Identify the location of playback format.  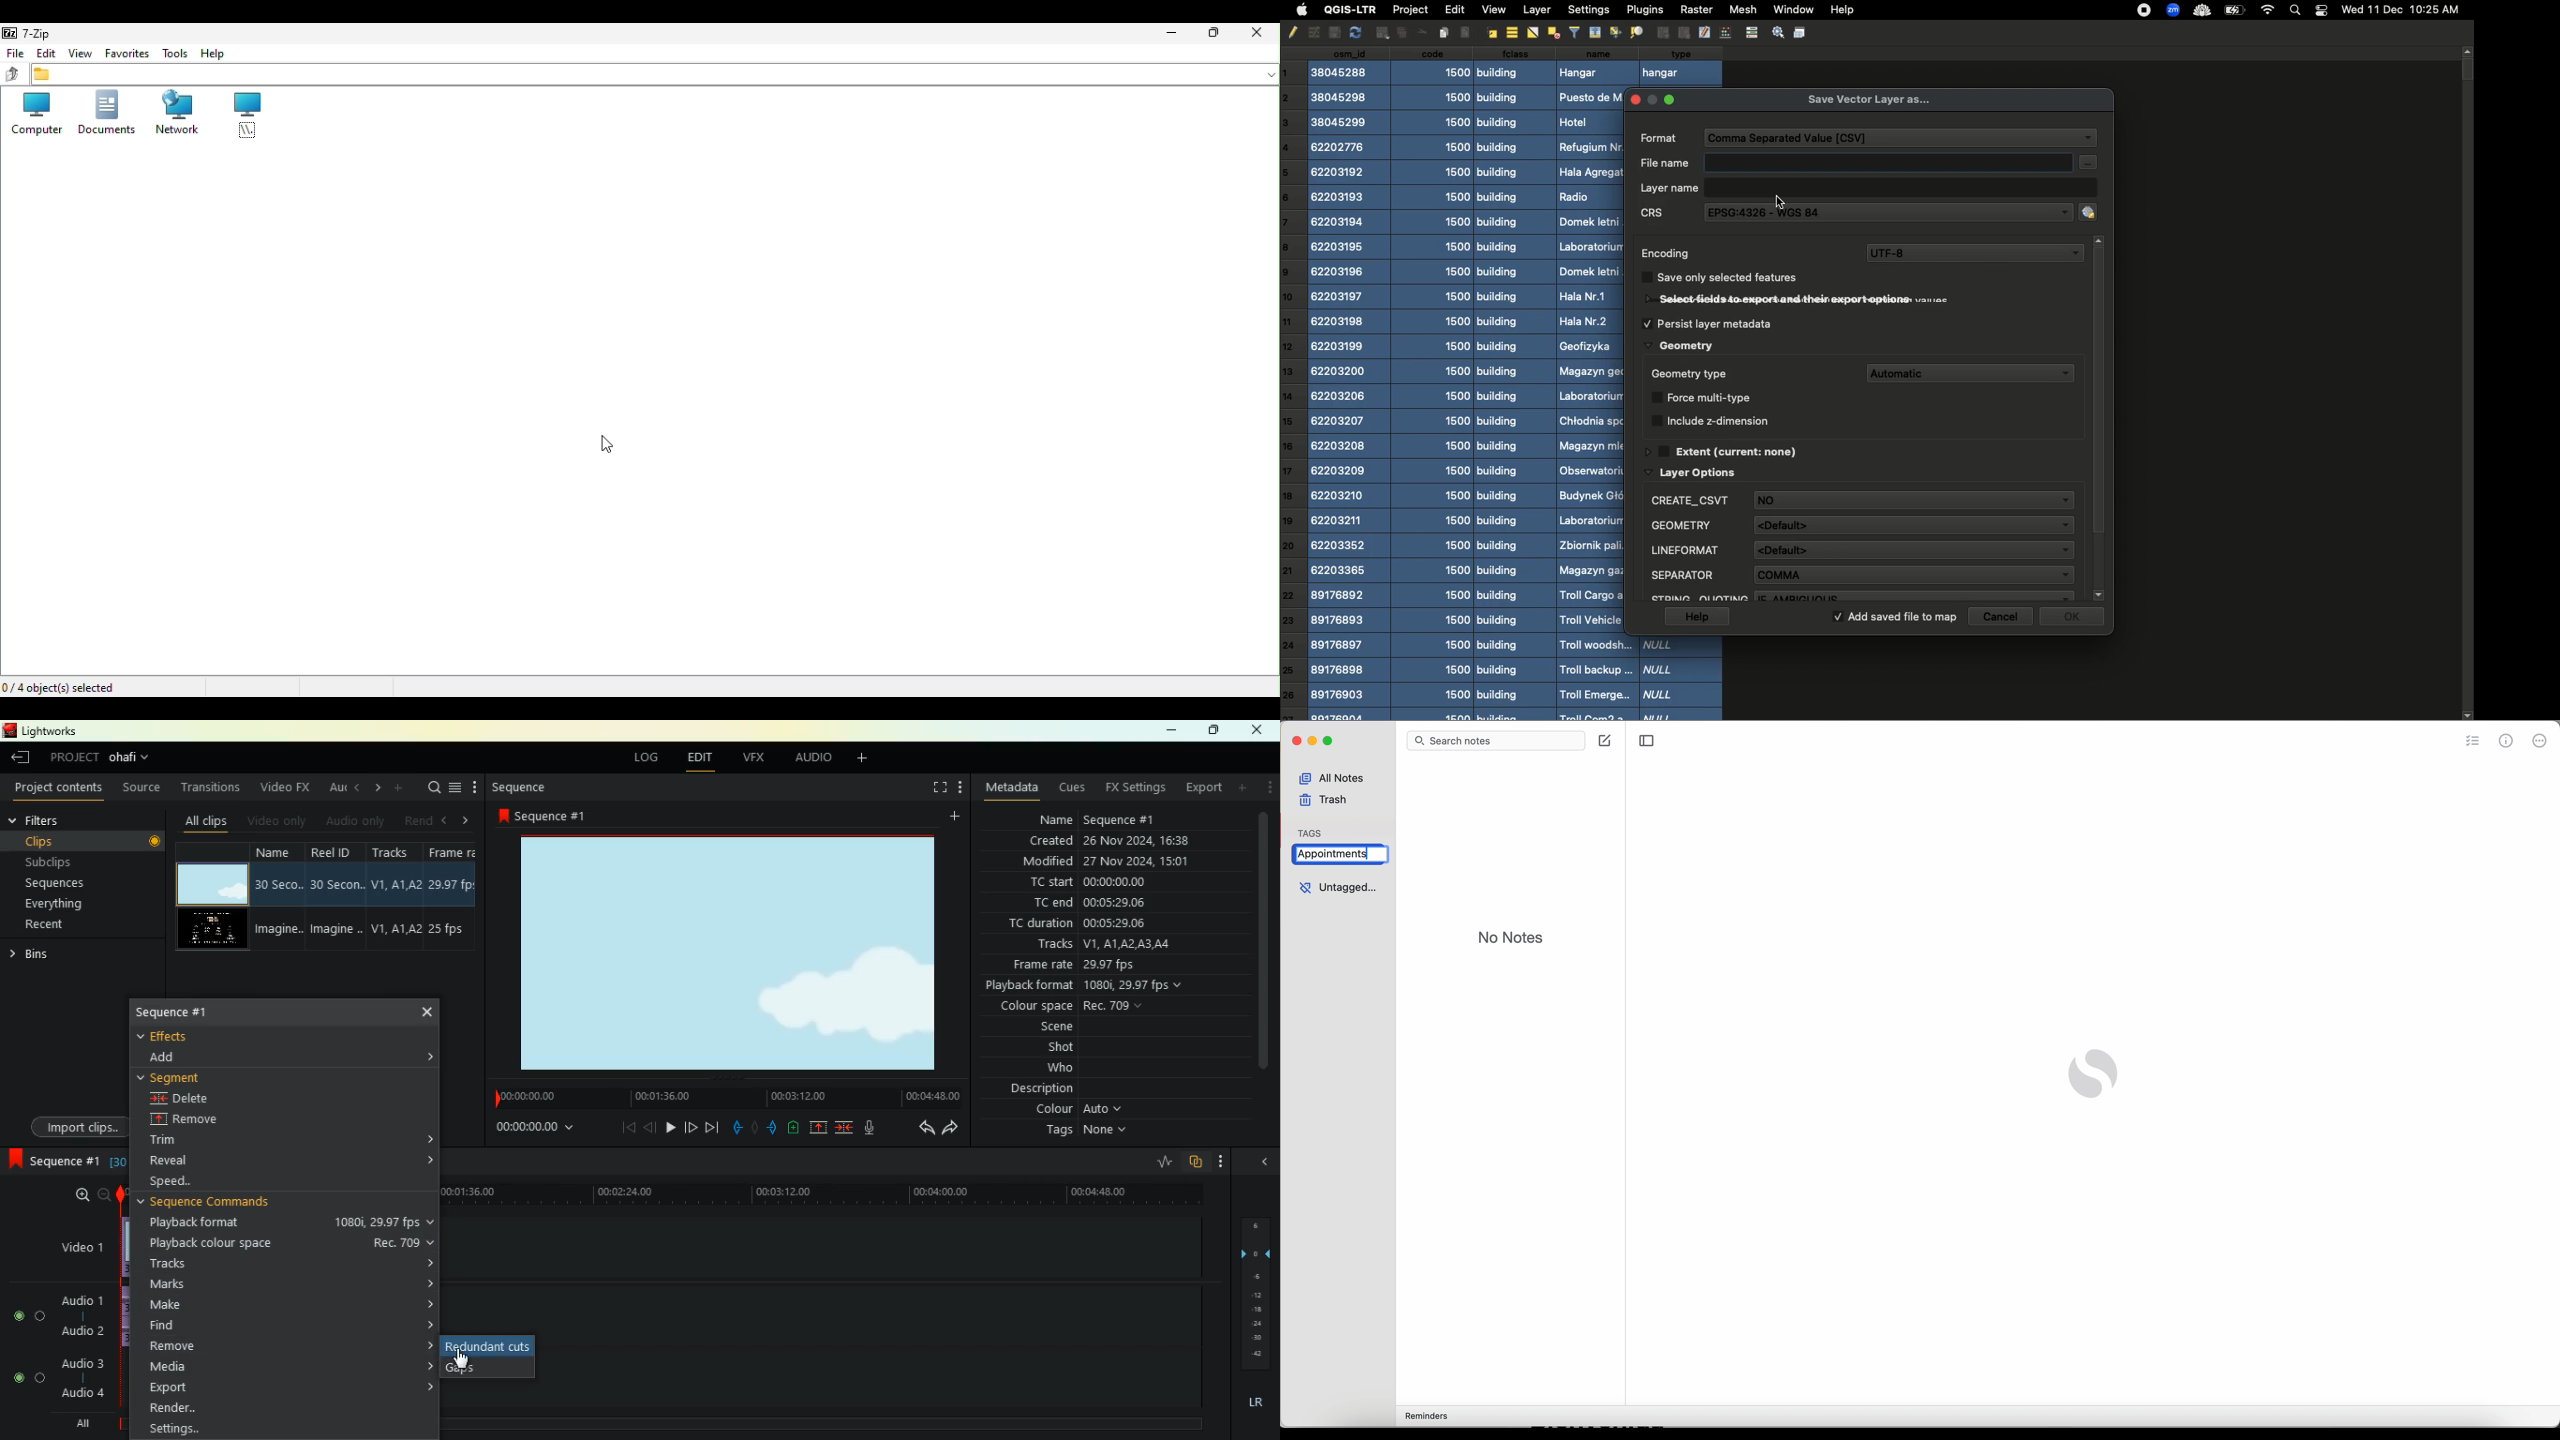
(1085, 986).